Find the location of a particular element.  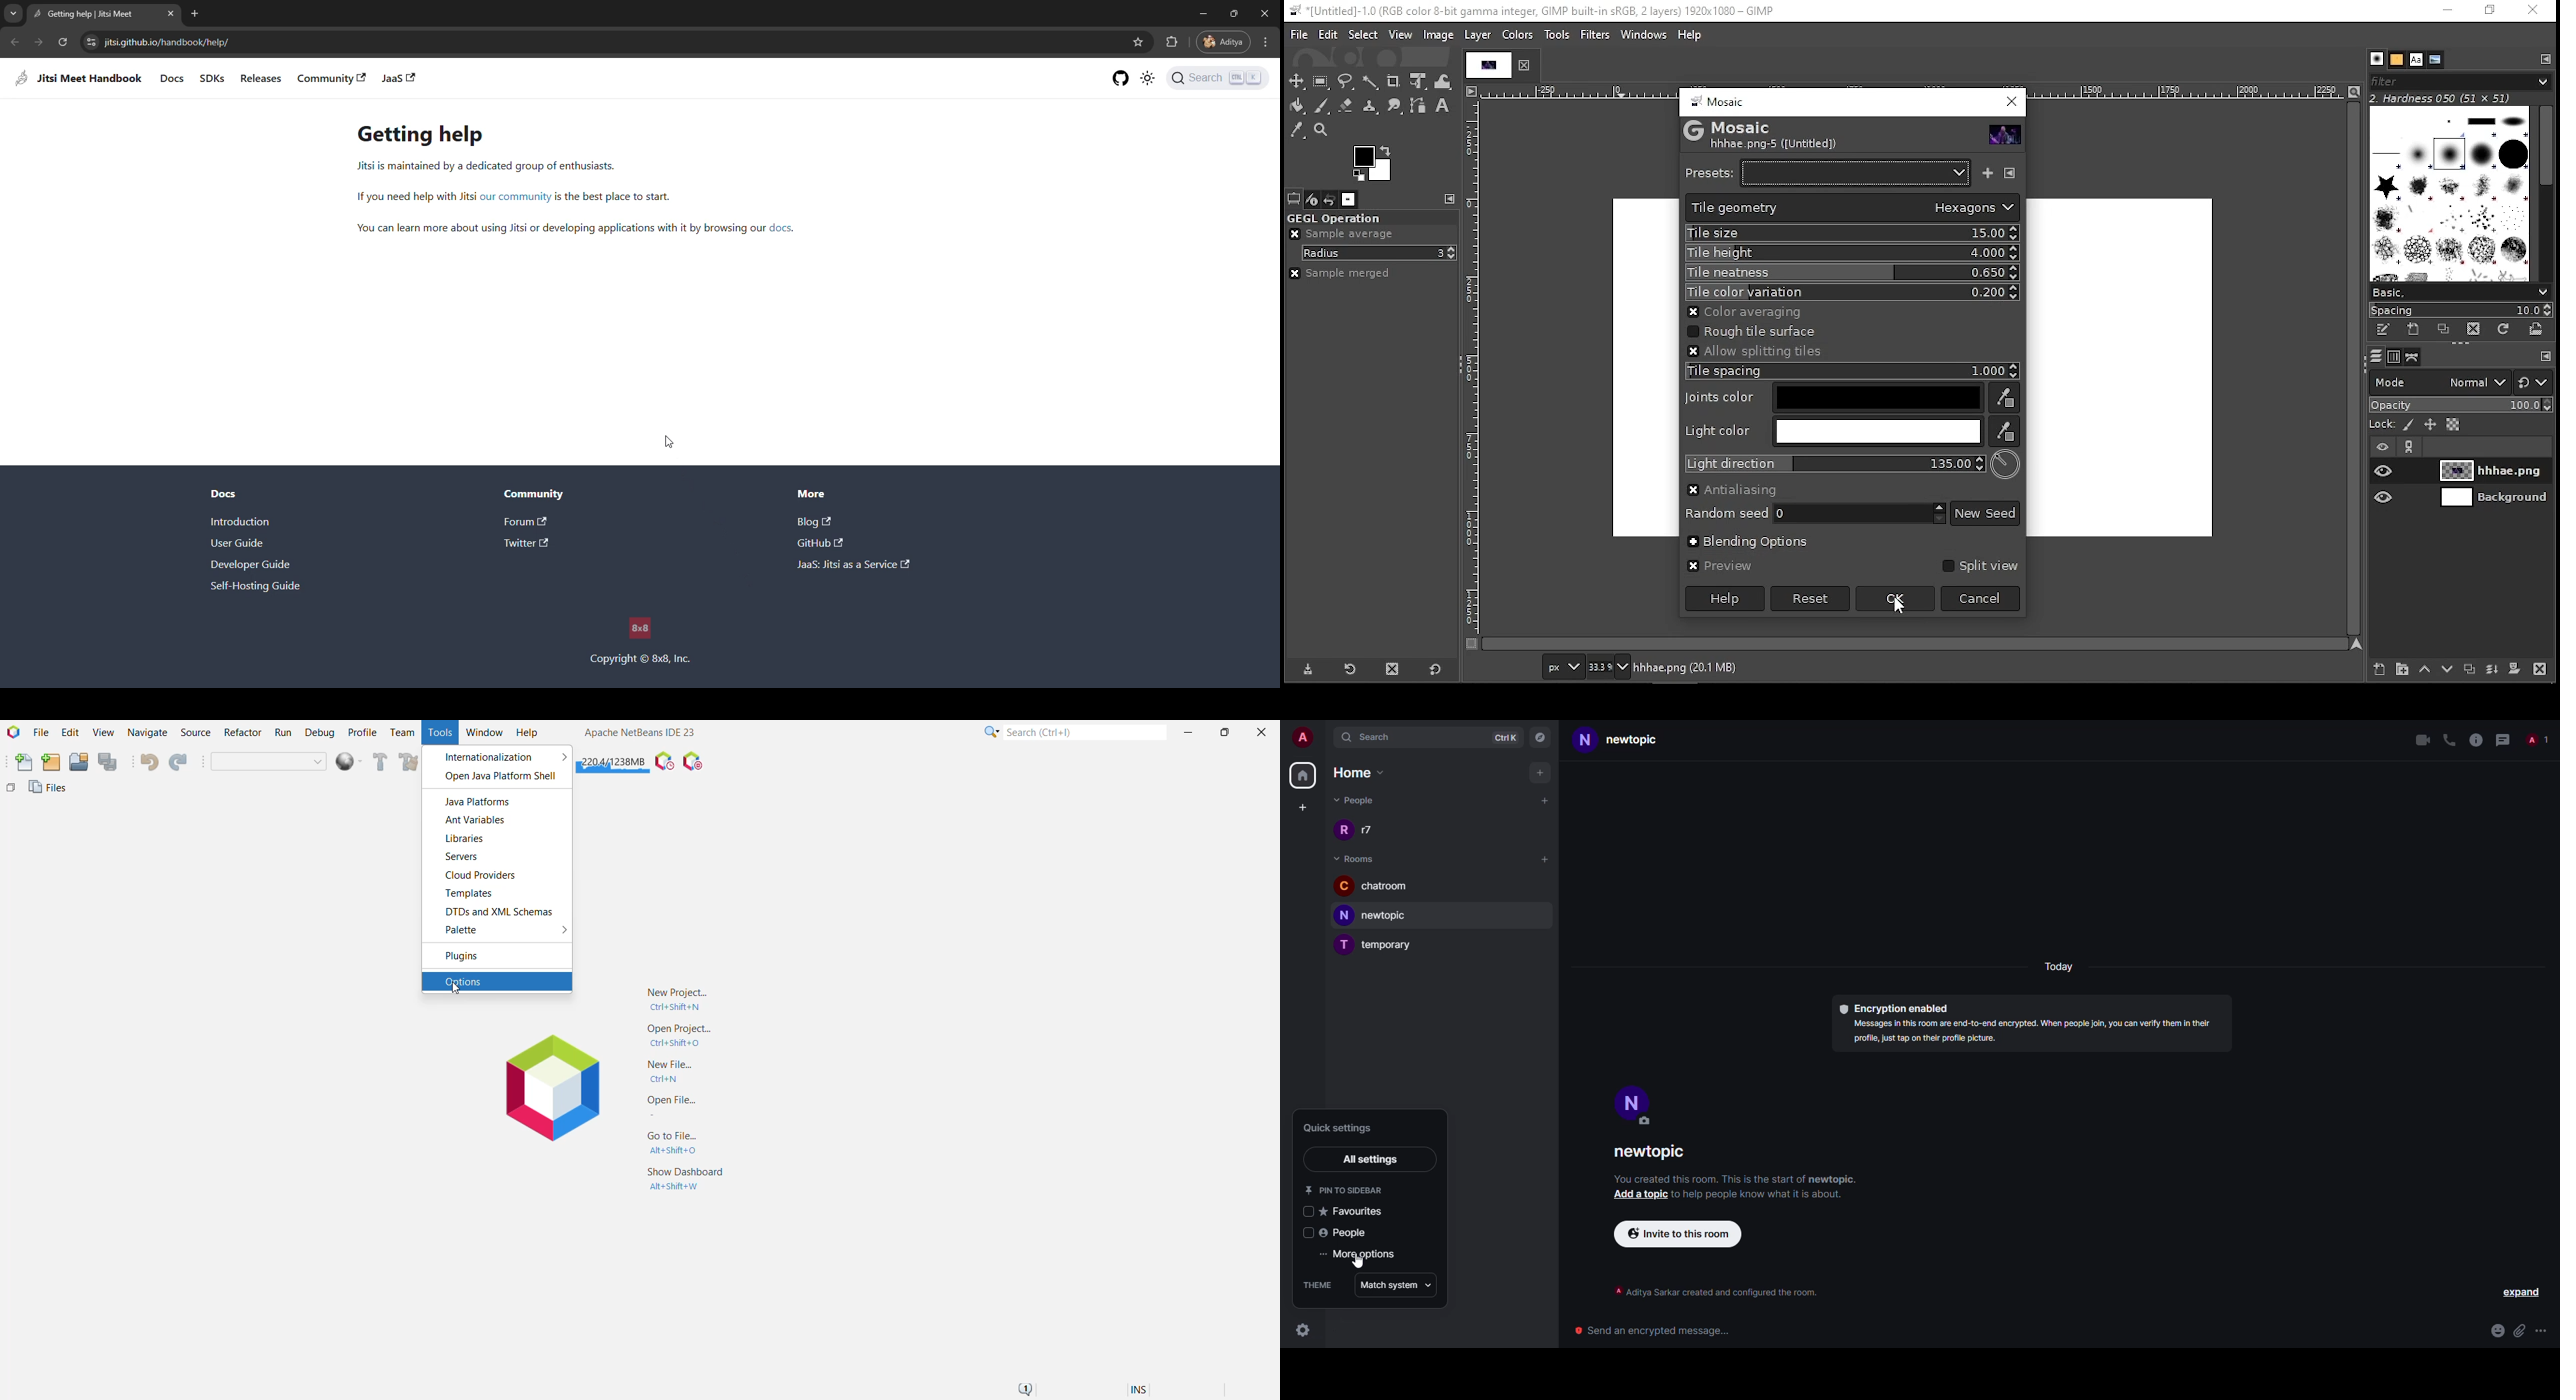

paint brush tool is located at coordinates (1324, 106).